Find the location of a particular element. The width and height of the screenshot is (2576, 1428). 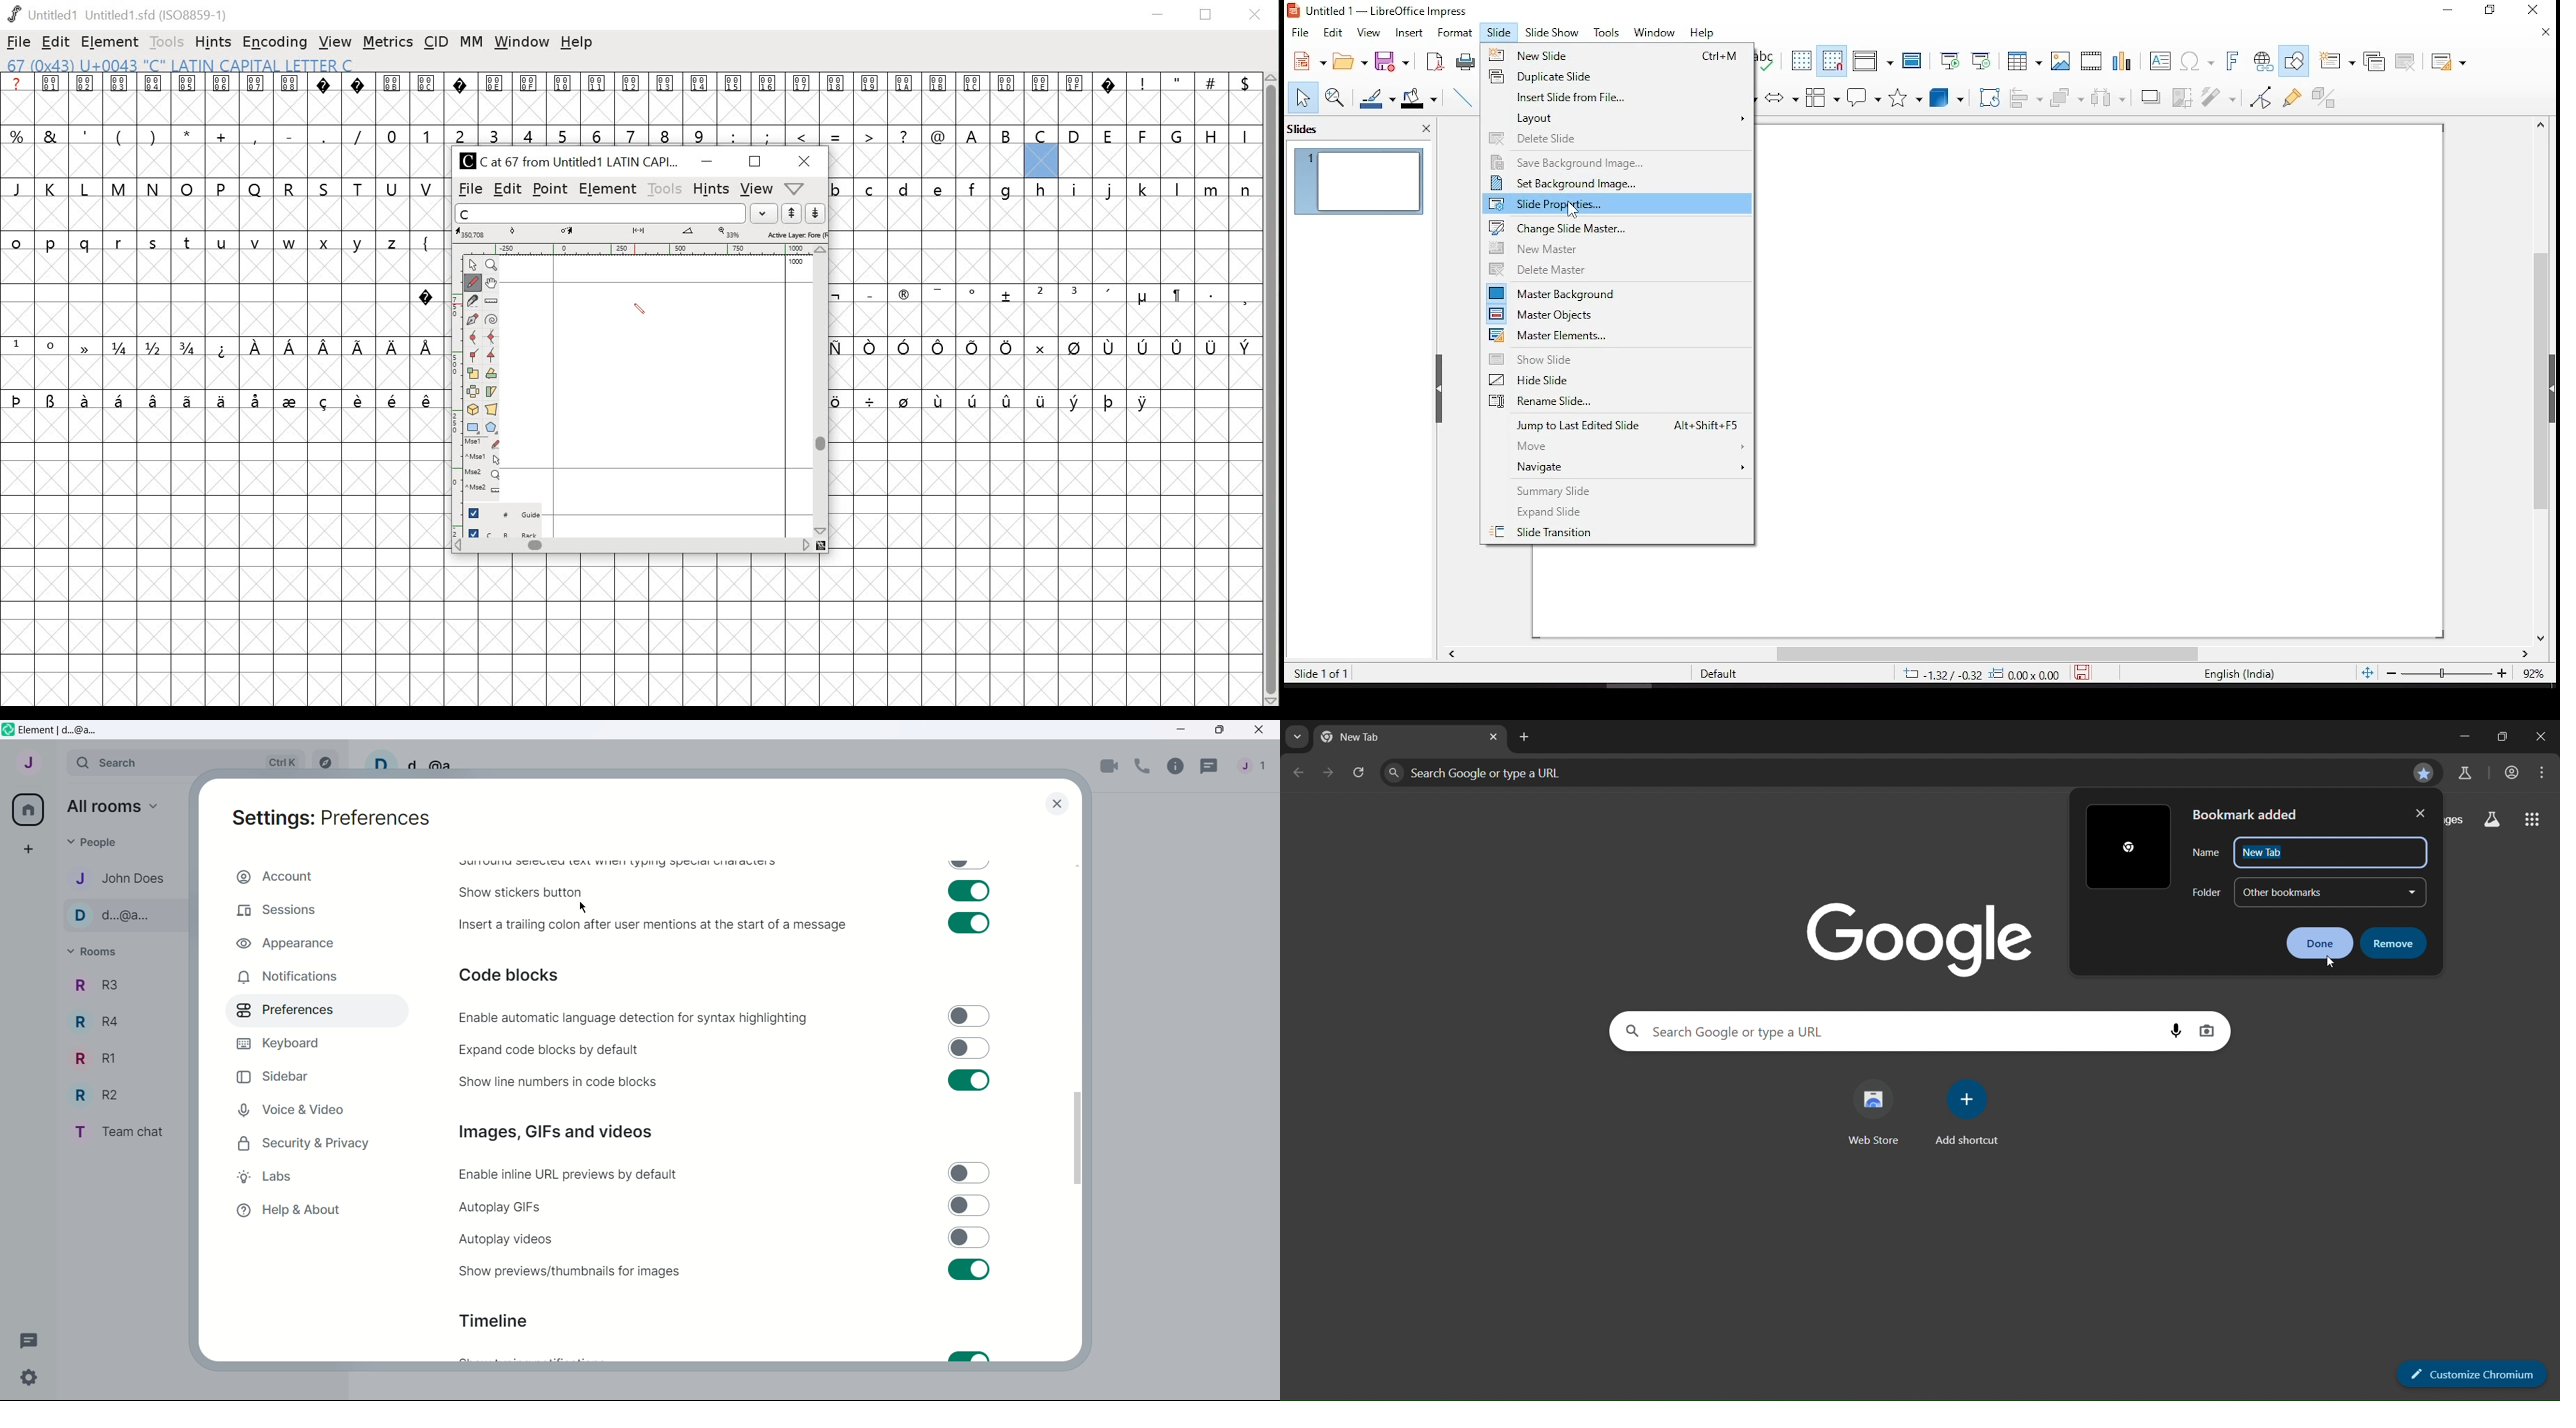

insert slide from file is located at coordinates (1620, 99).